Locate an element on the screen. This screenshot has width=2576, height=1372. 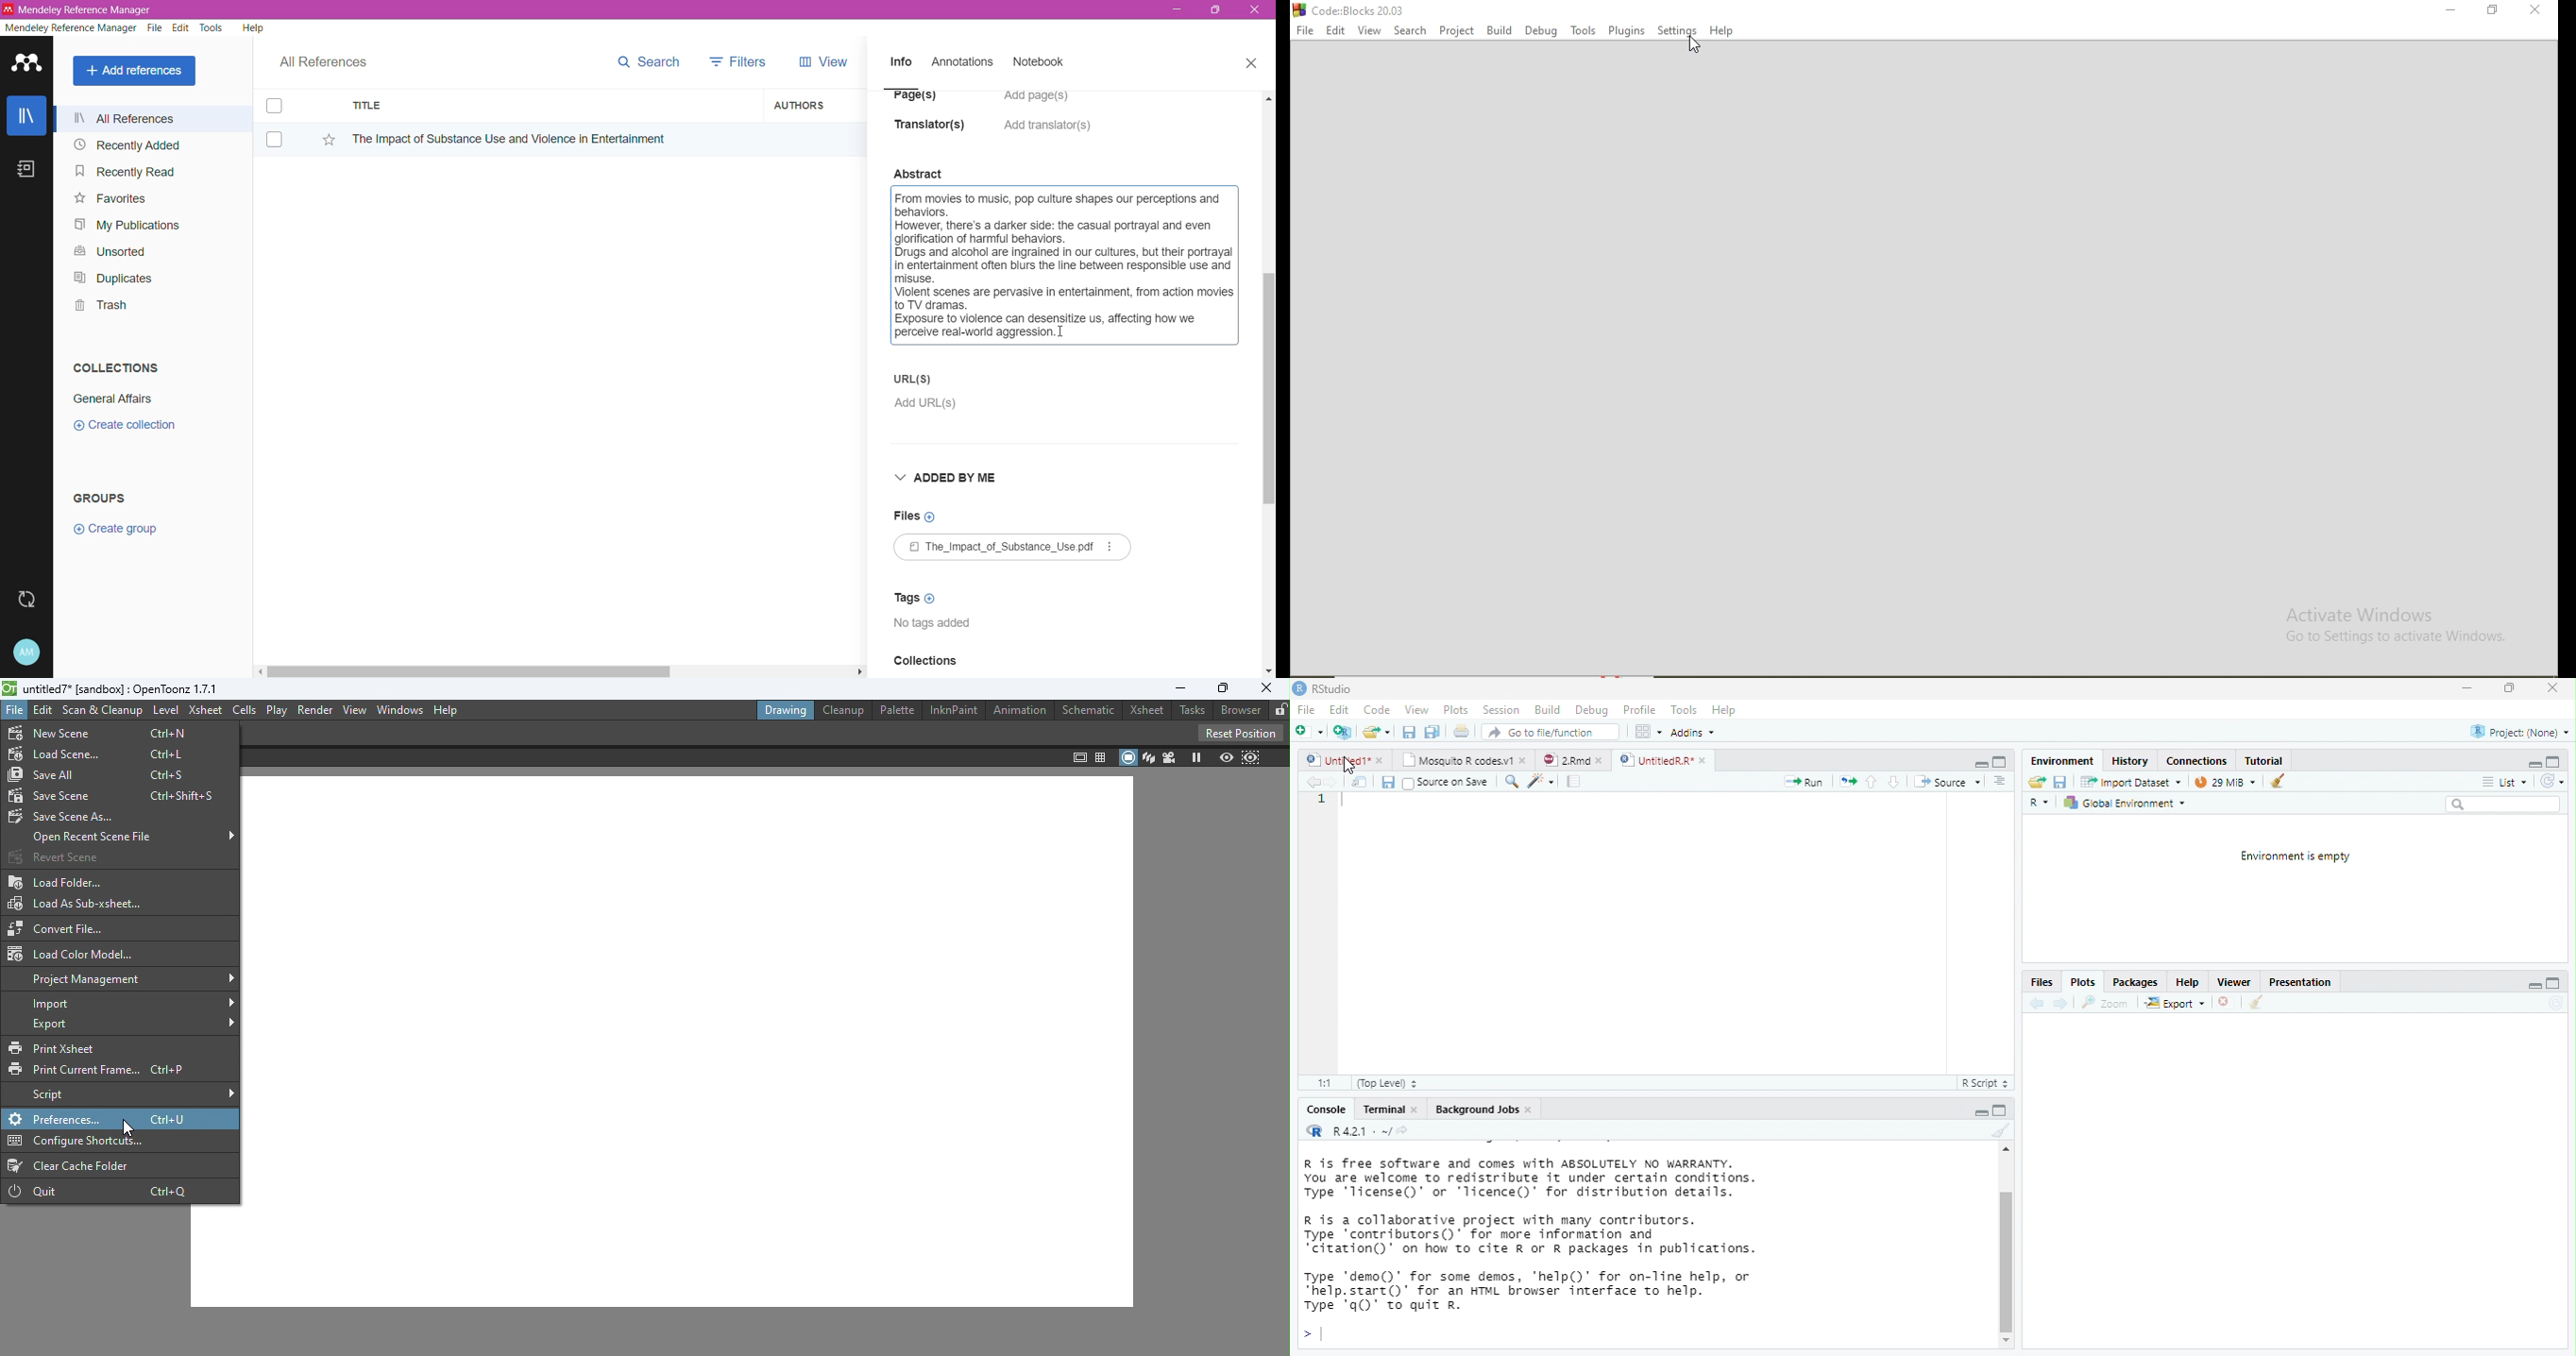
export is located at coordinates (2174, 1004).